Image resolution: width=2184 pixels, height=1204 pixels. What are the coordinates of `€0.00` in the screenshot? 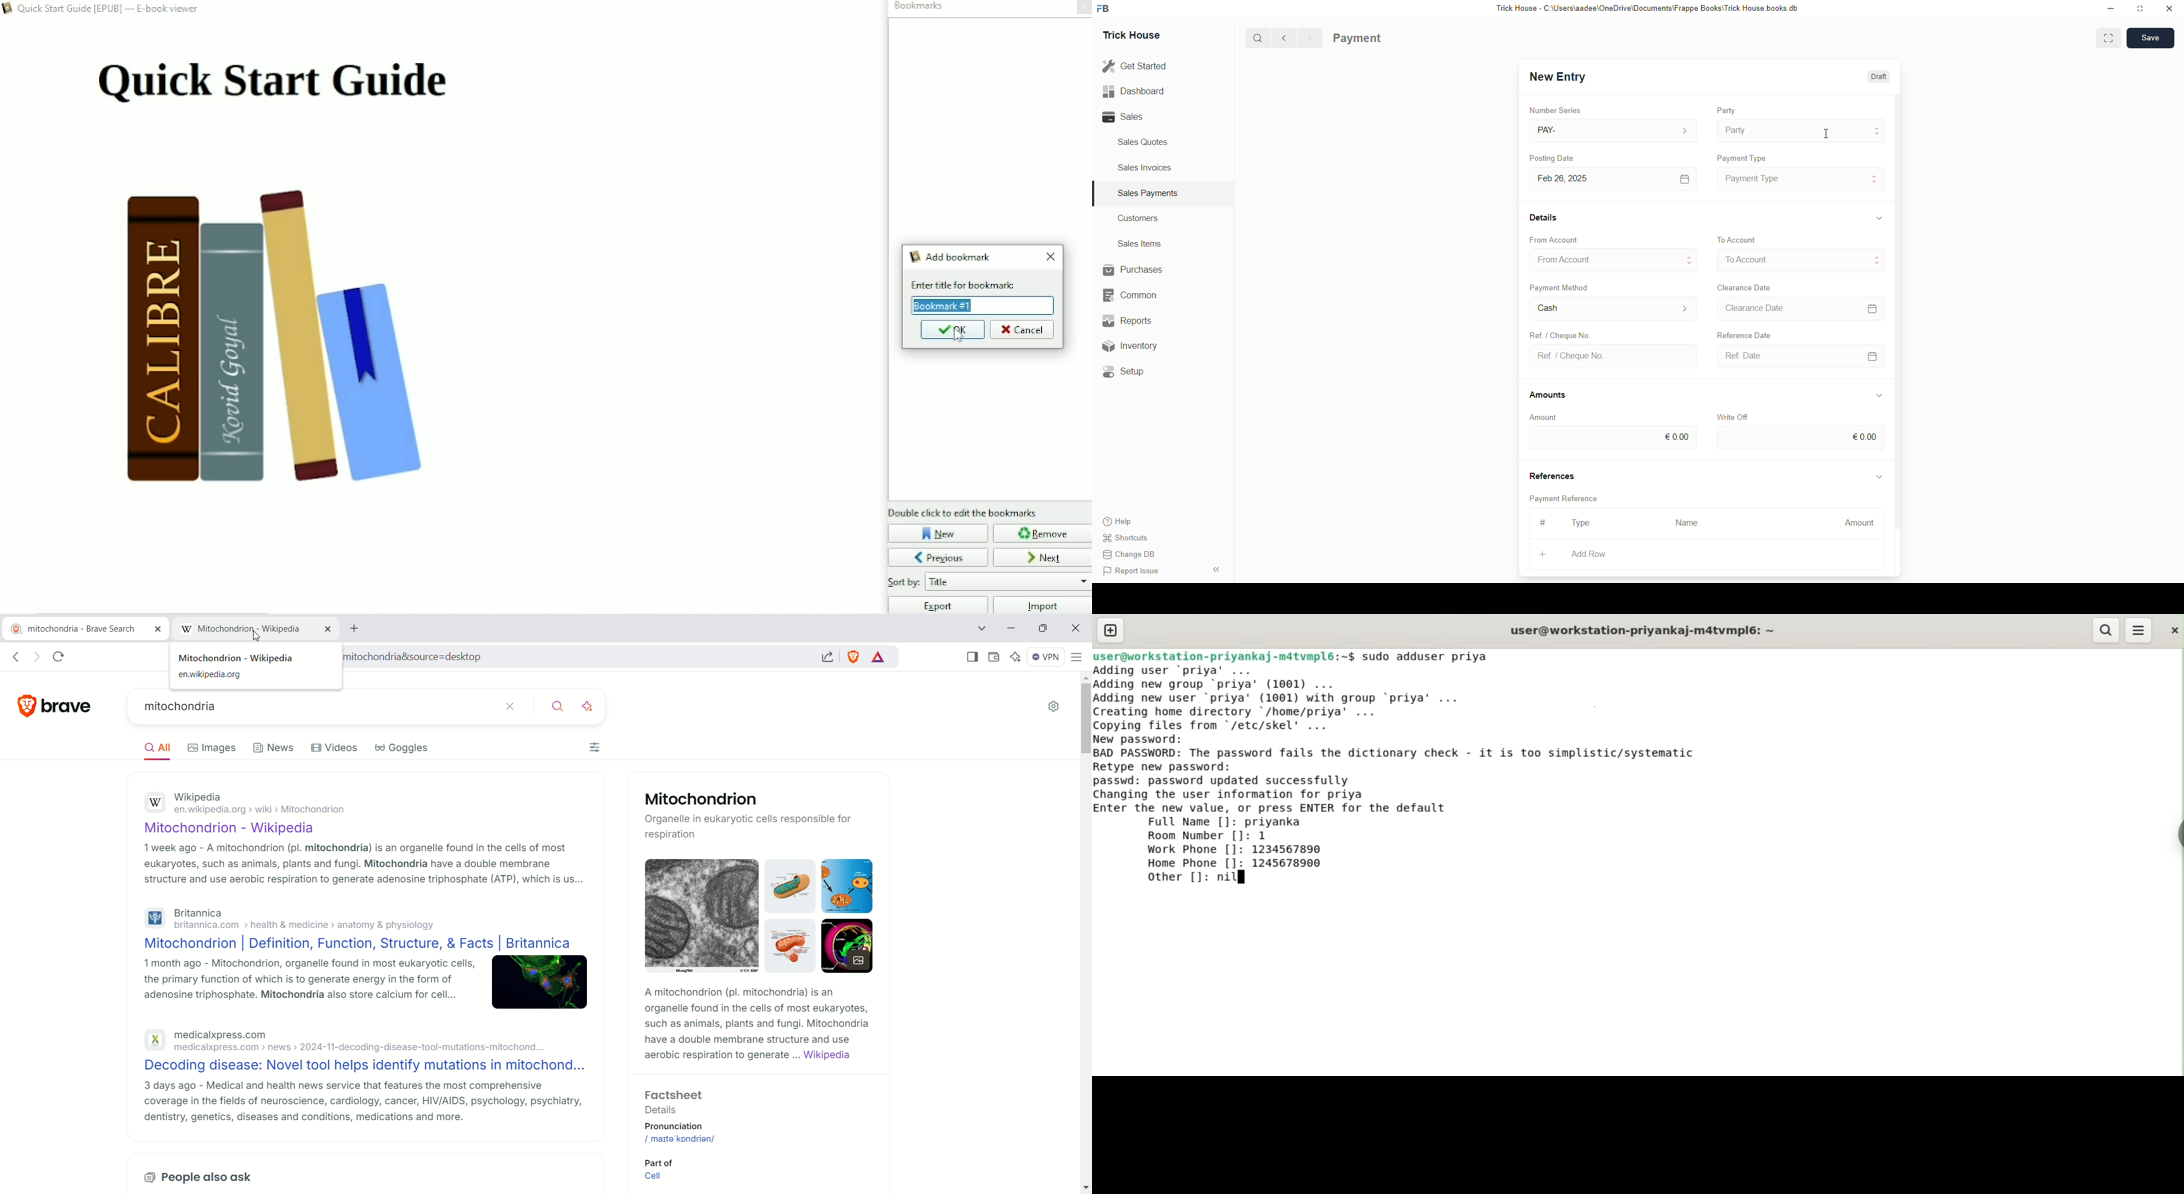 It's located at (1801, 438).